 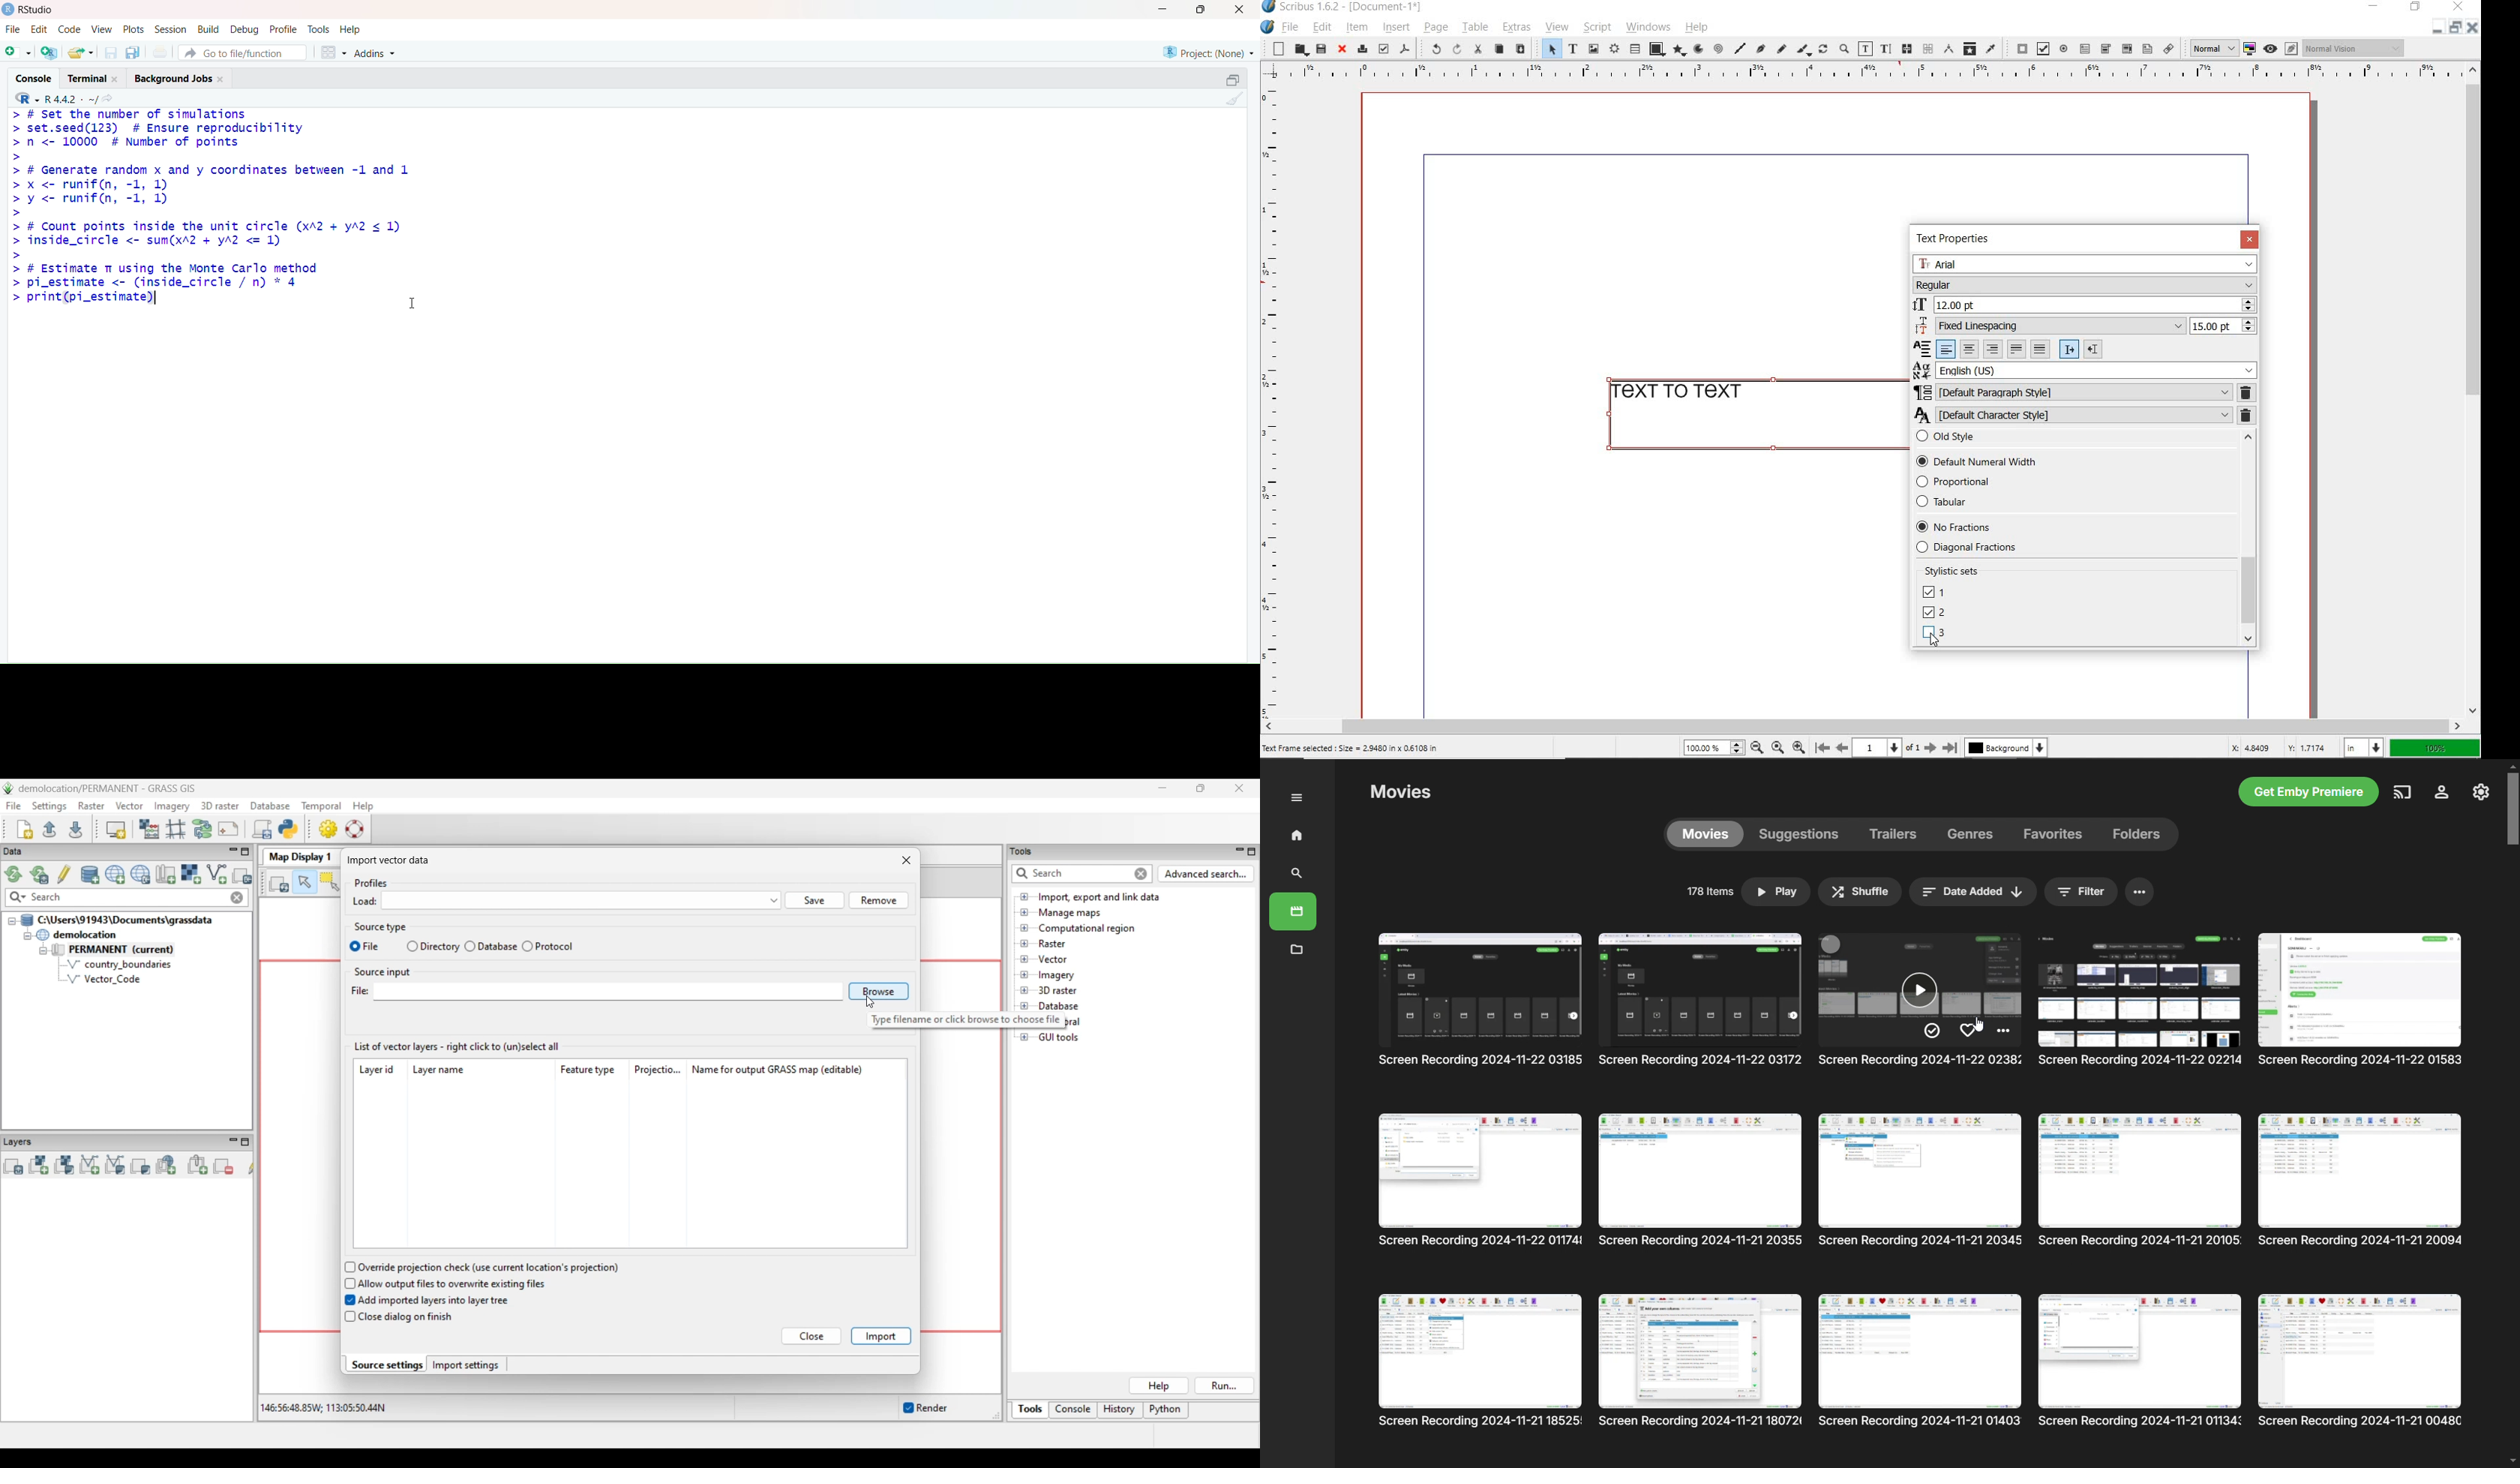 I want to click on No Fractions, so click(x=1954, y=526).